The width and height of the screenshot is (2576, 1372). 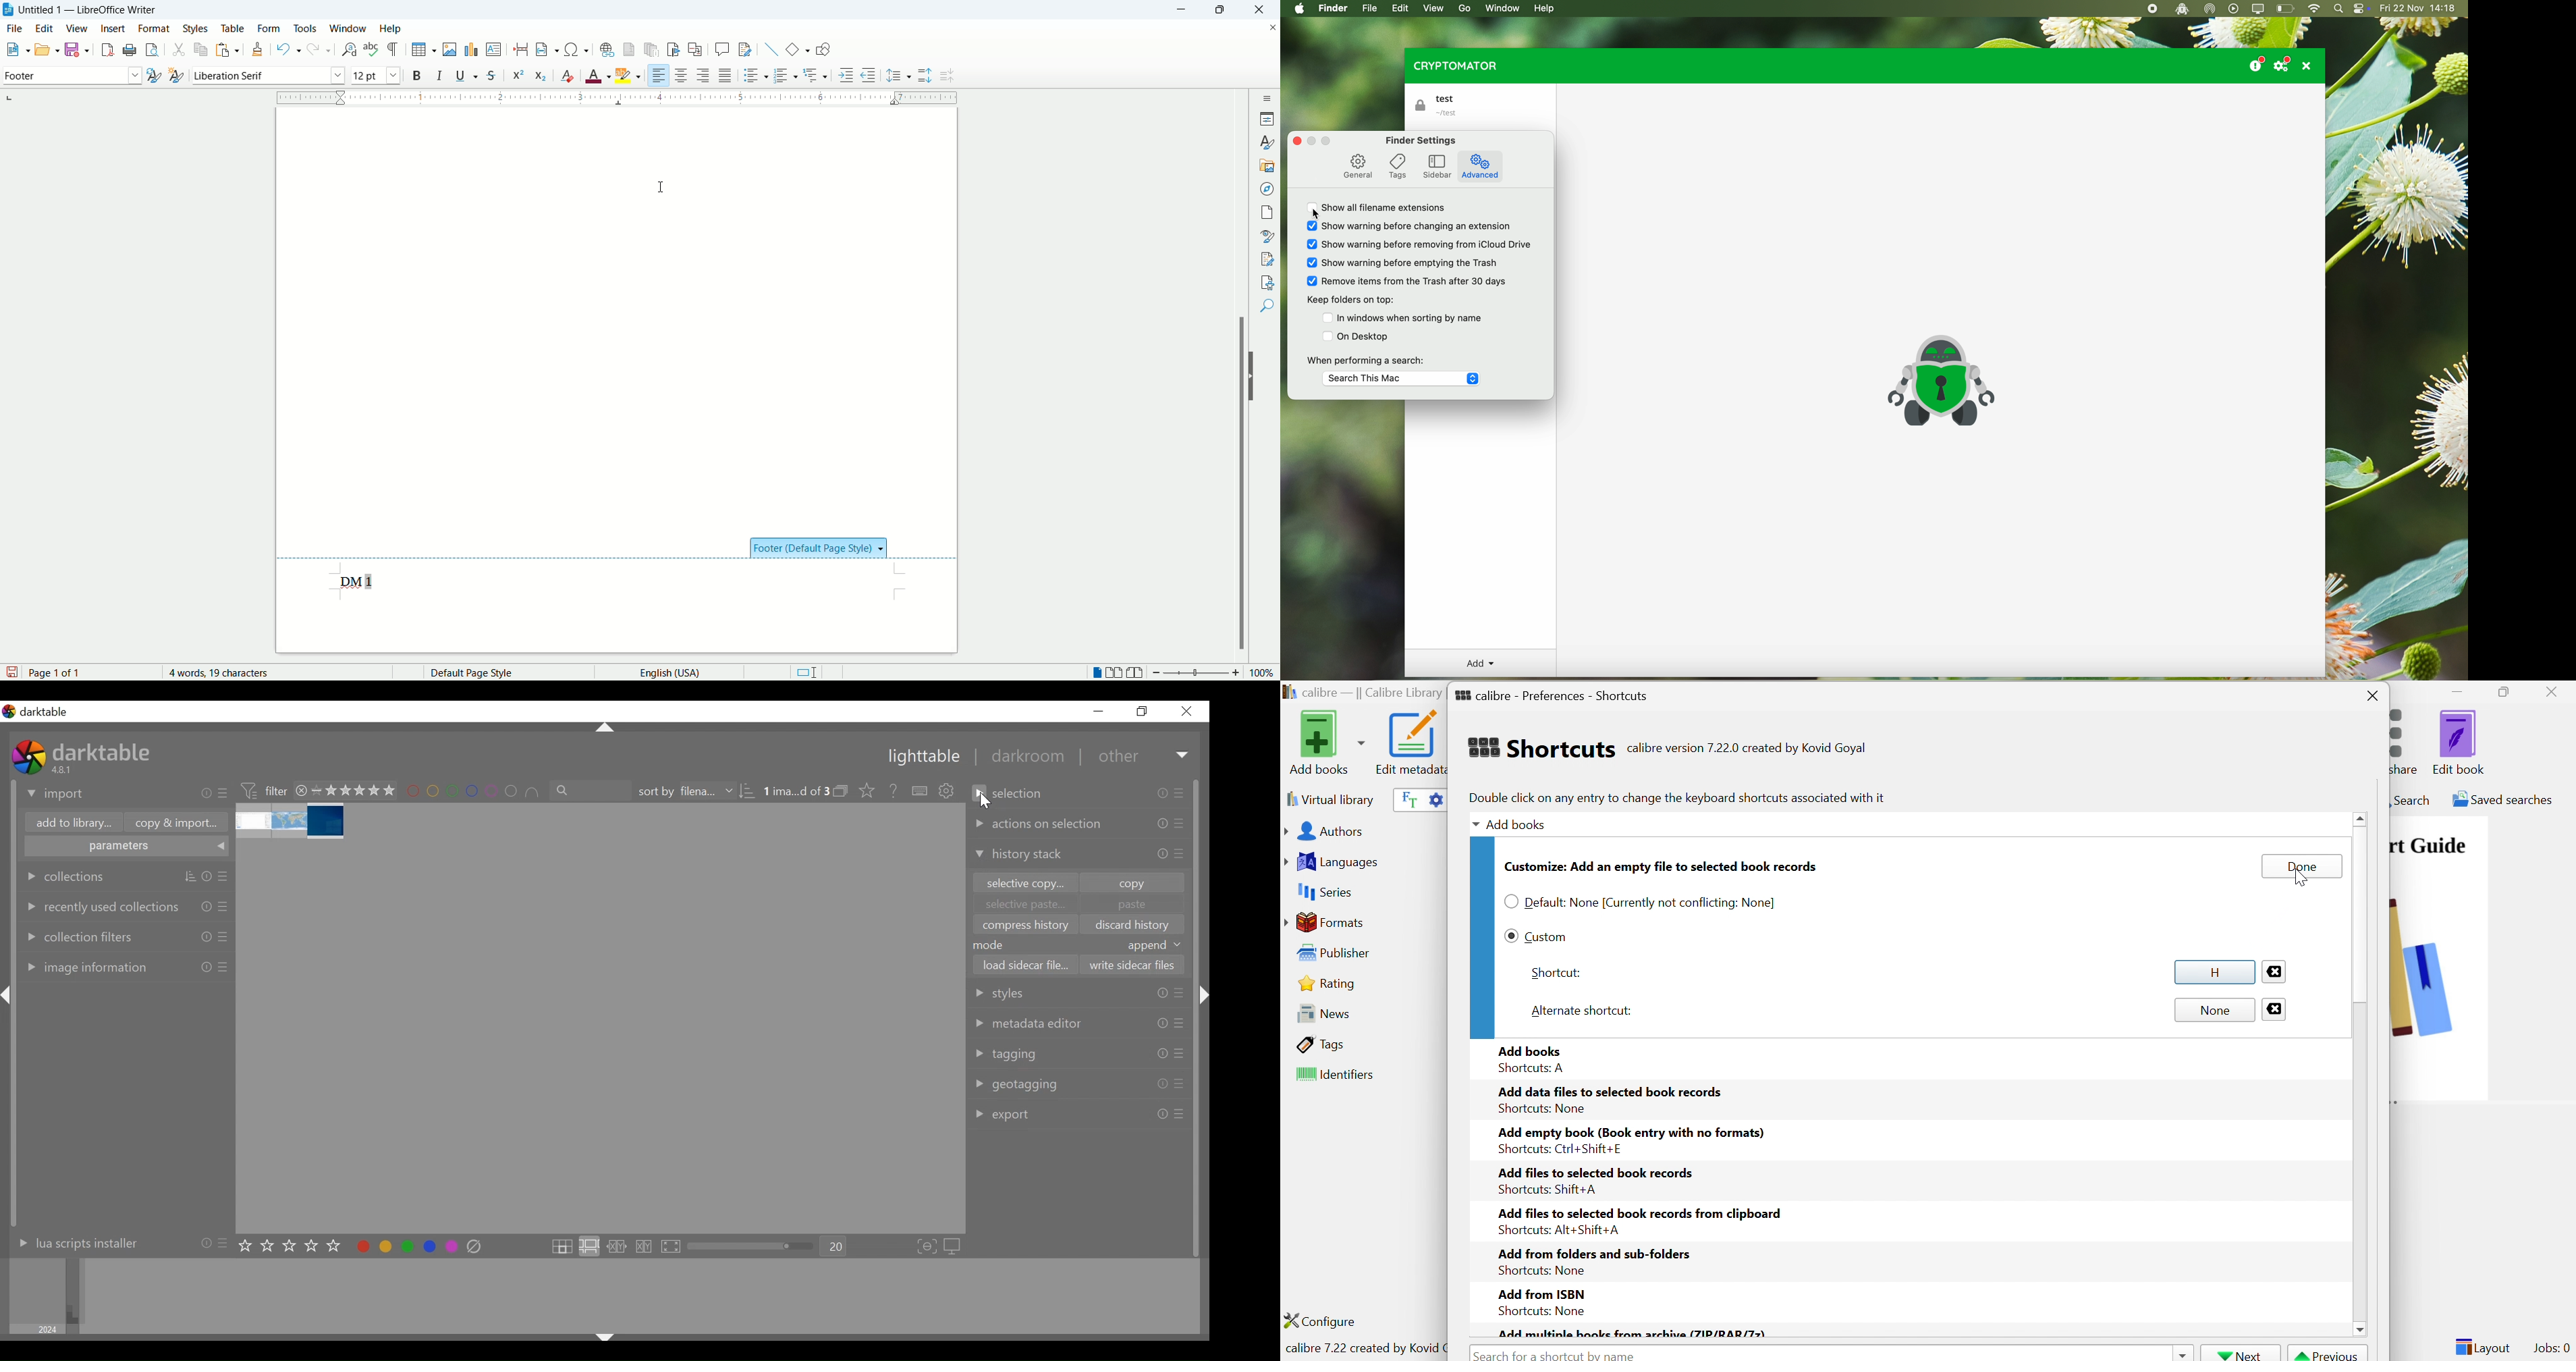 What do you see at coordinates (1269, 187) in the screenshot?
I see `navigator` at bounding box center [1269, 187].